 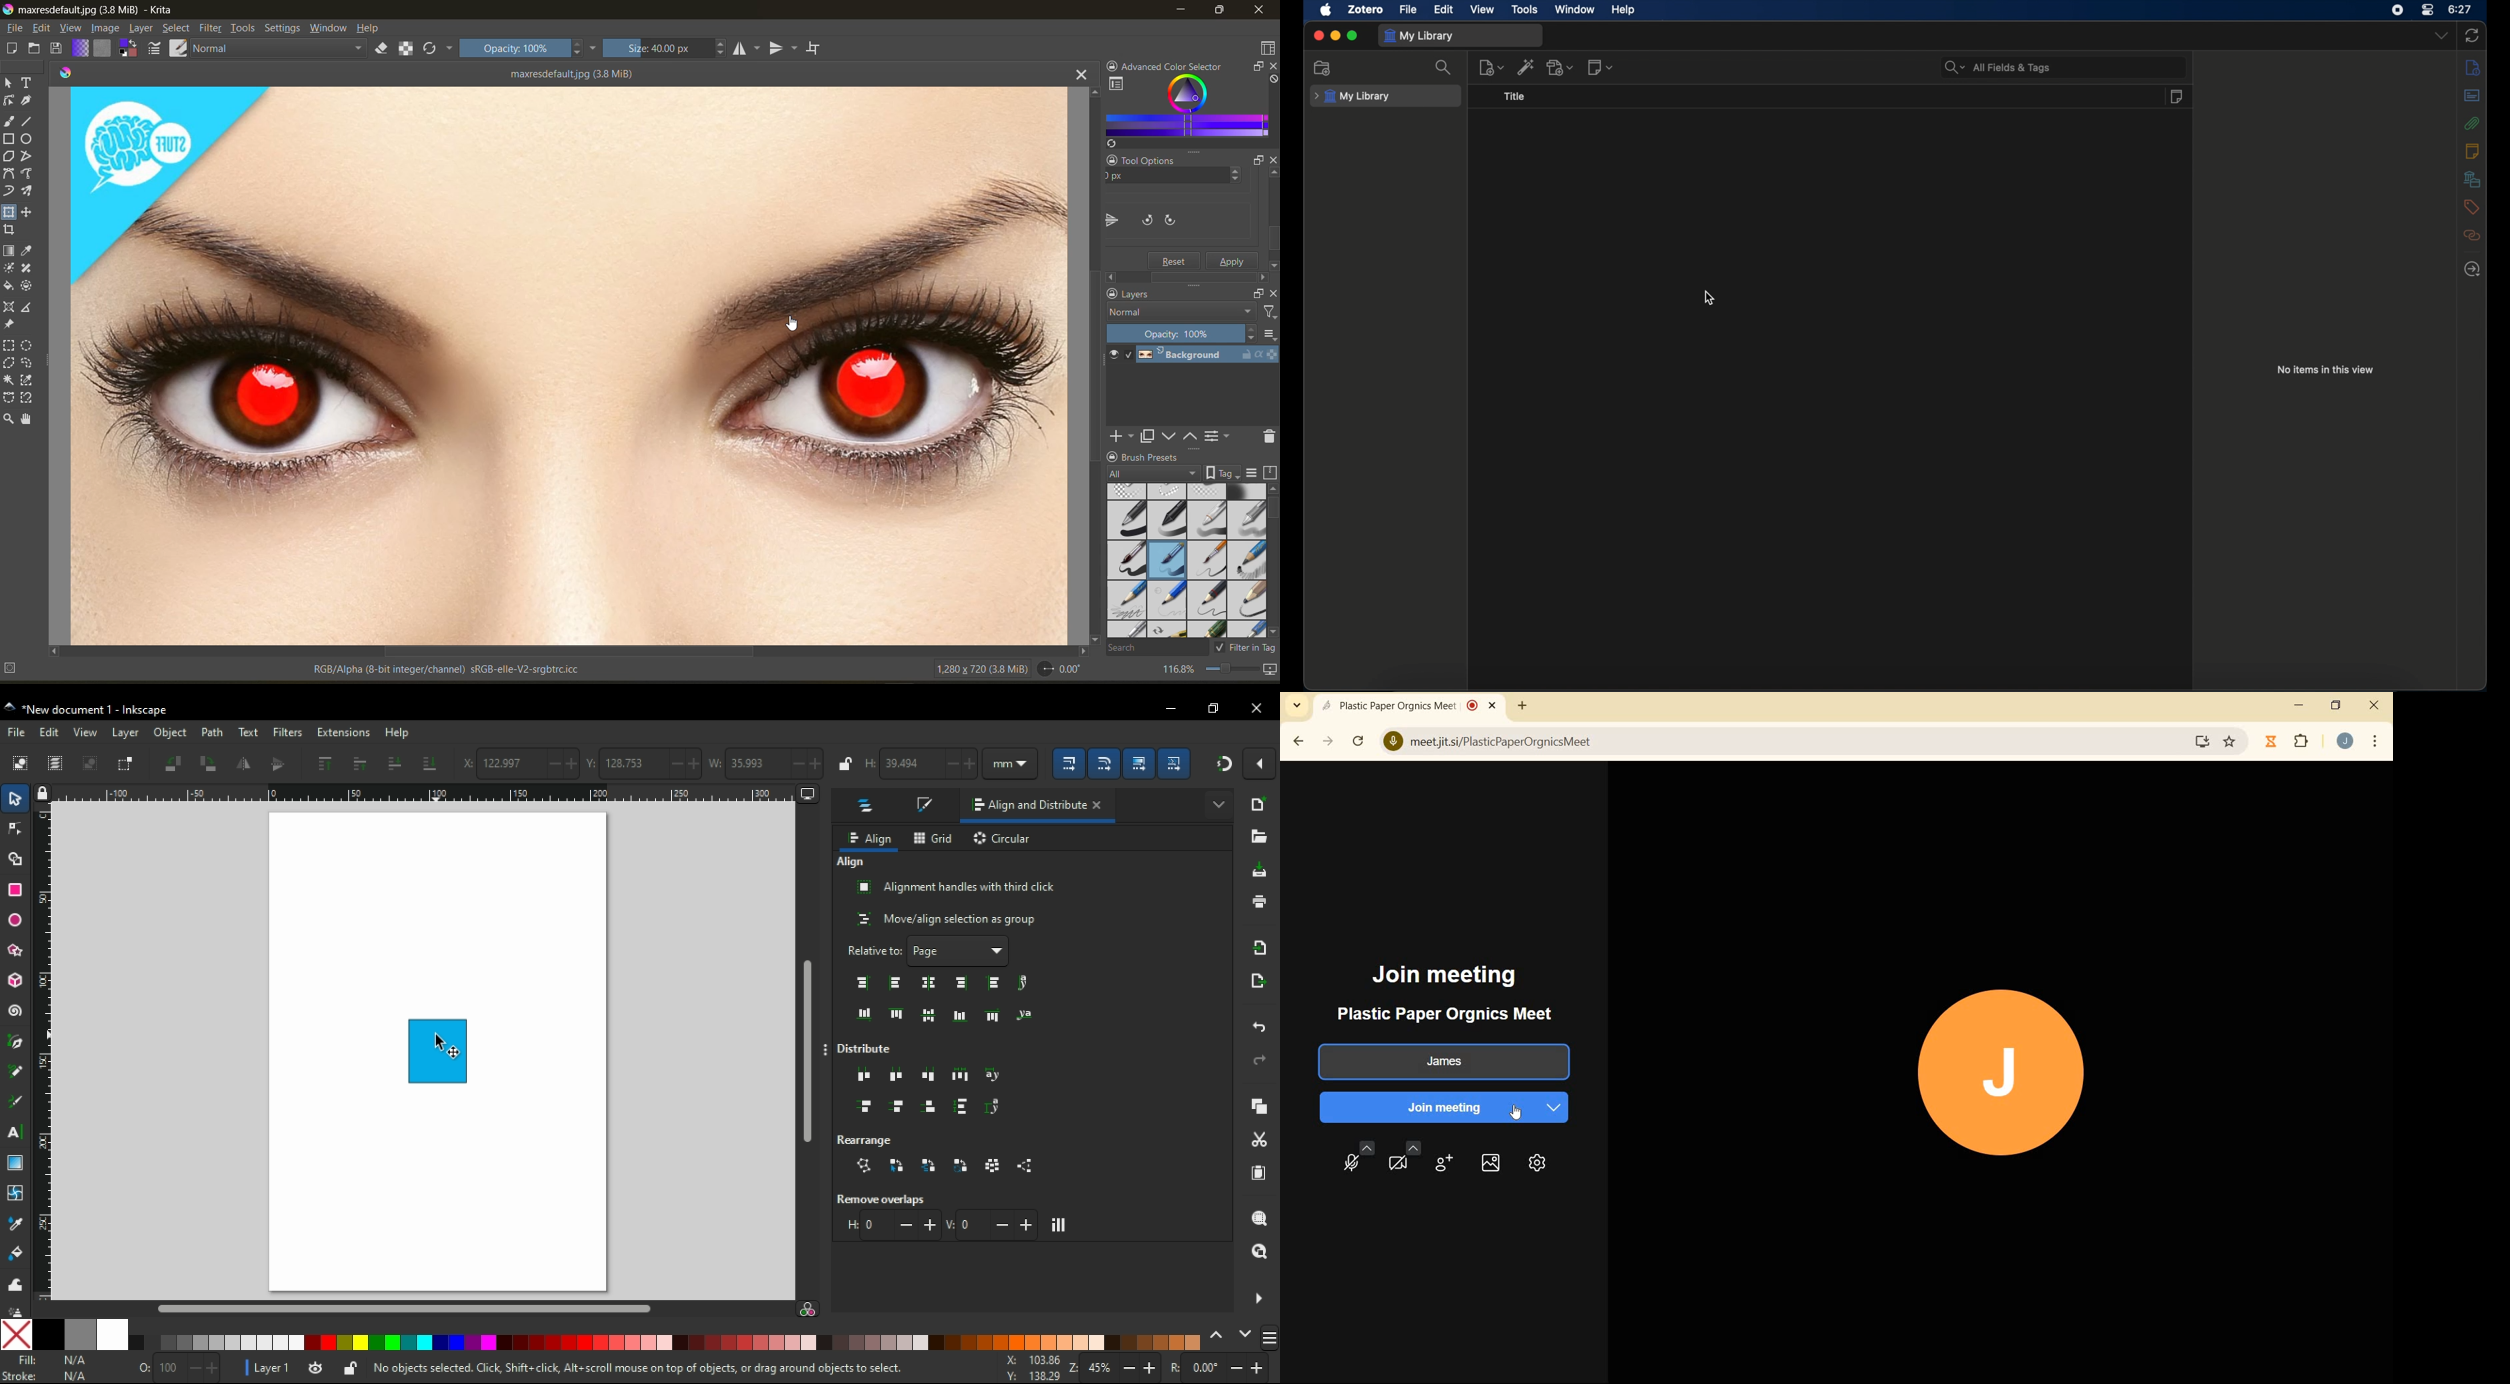 I want to click on units, so click(x=1010, y=763).